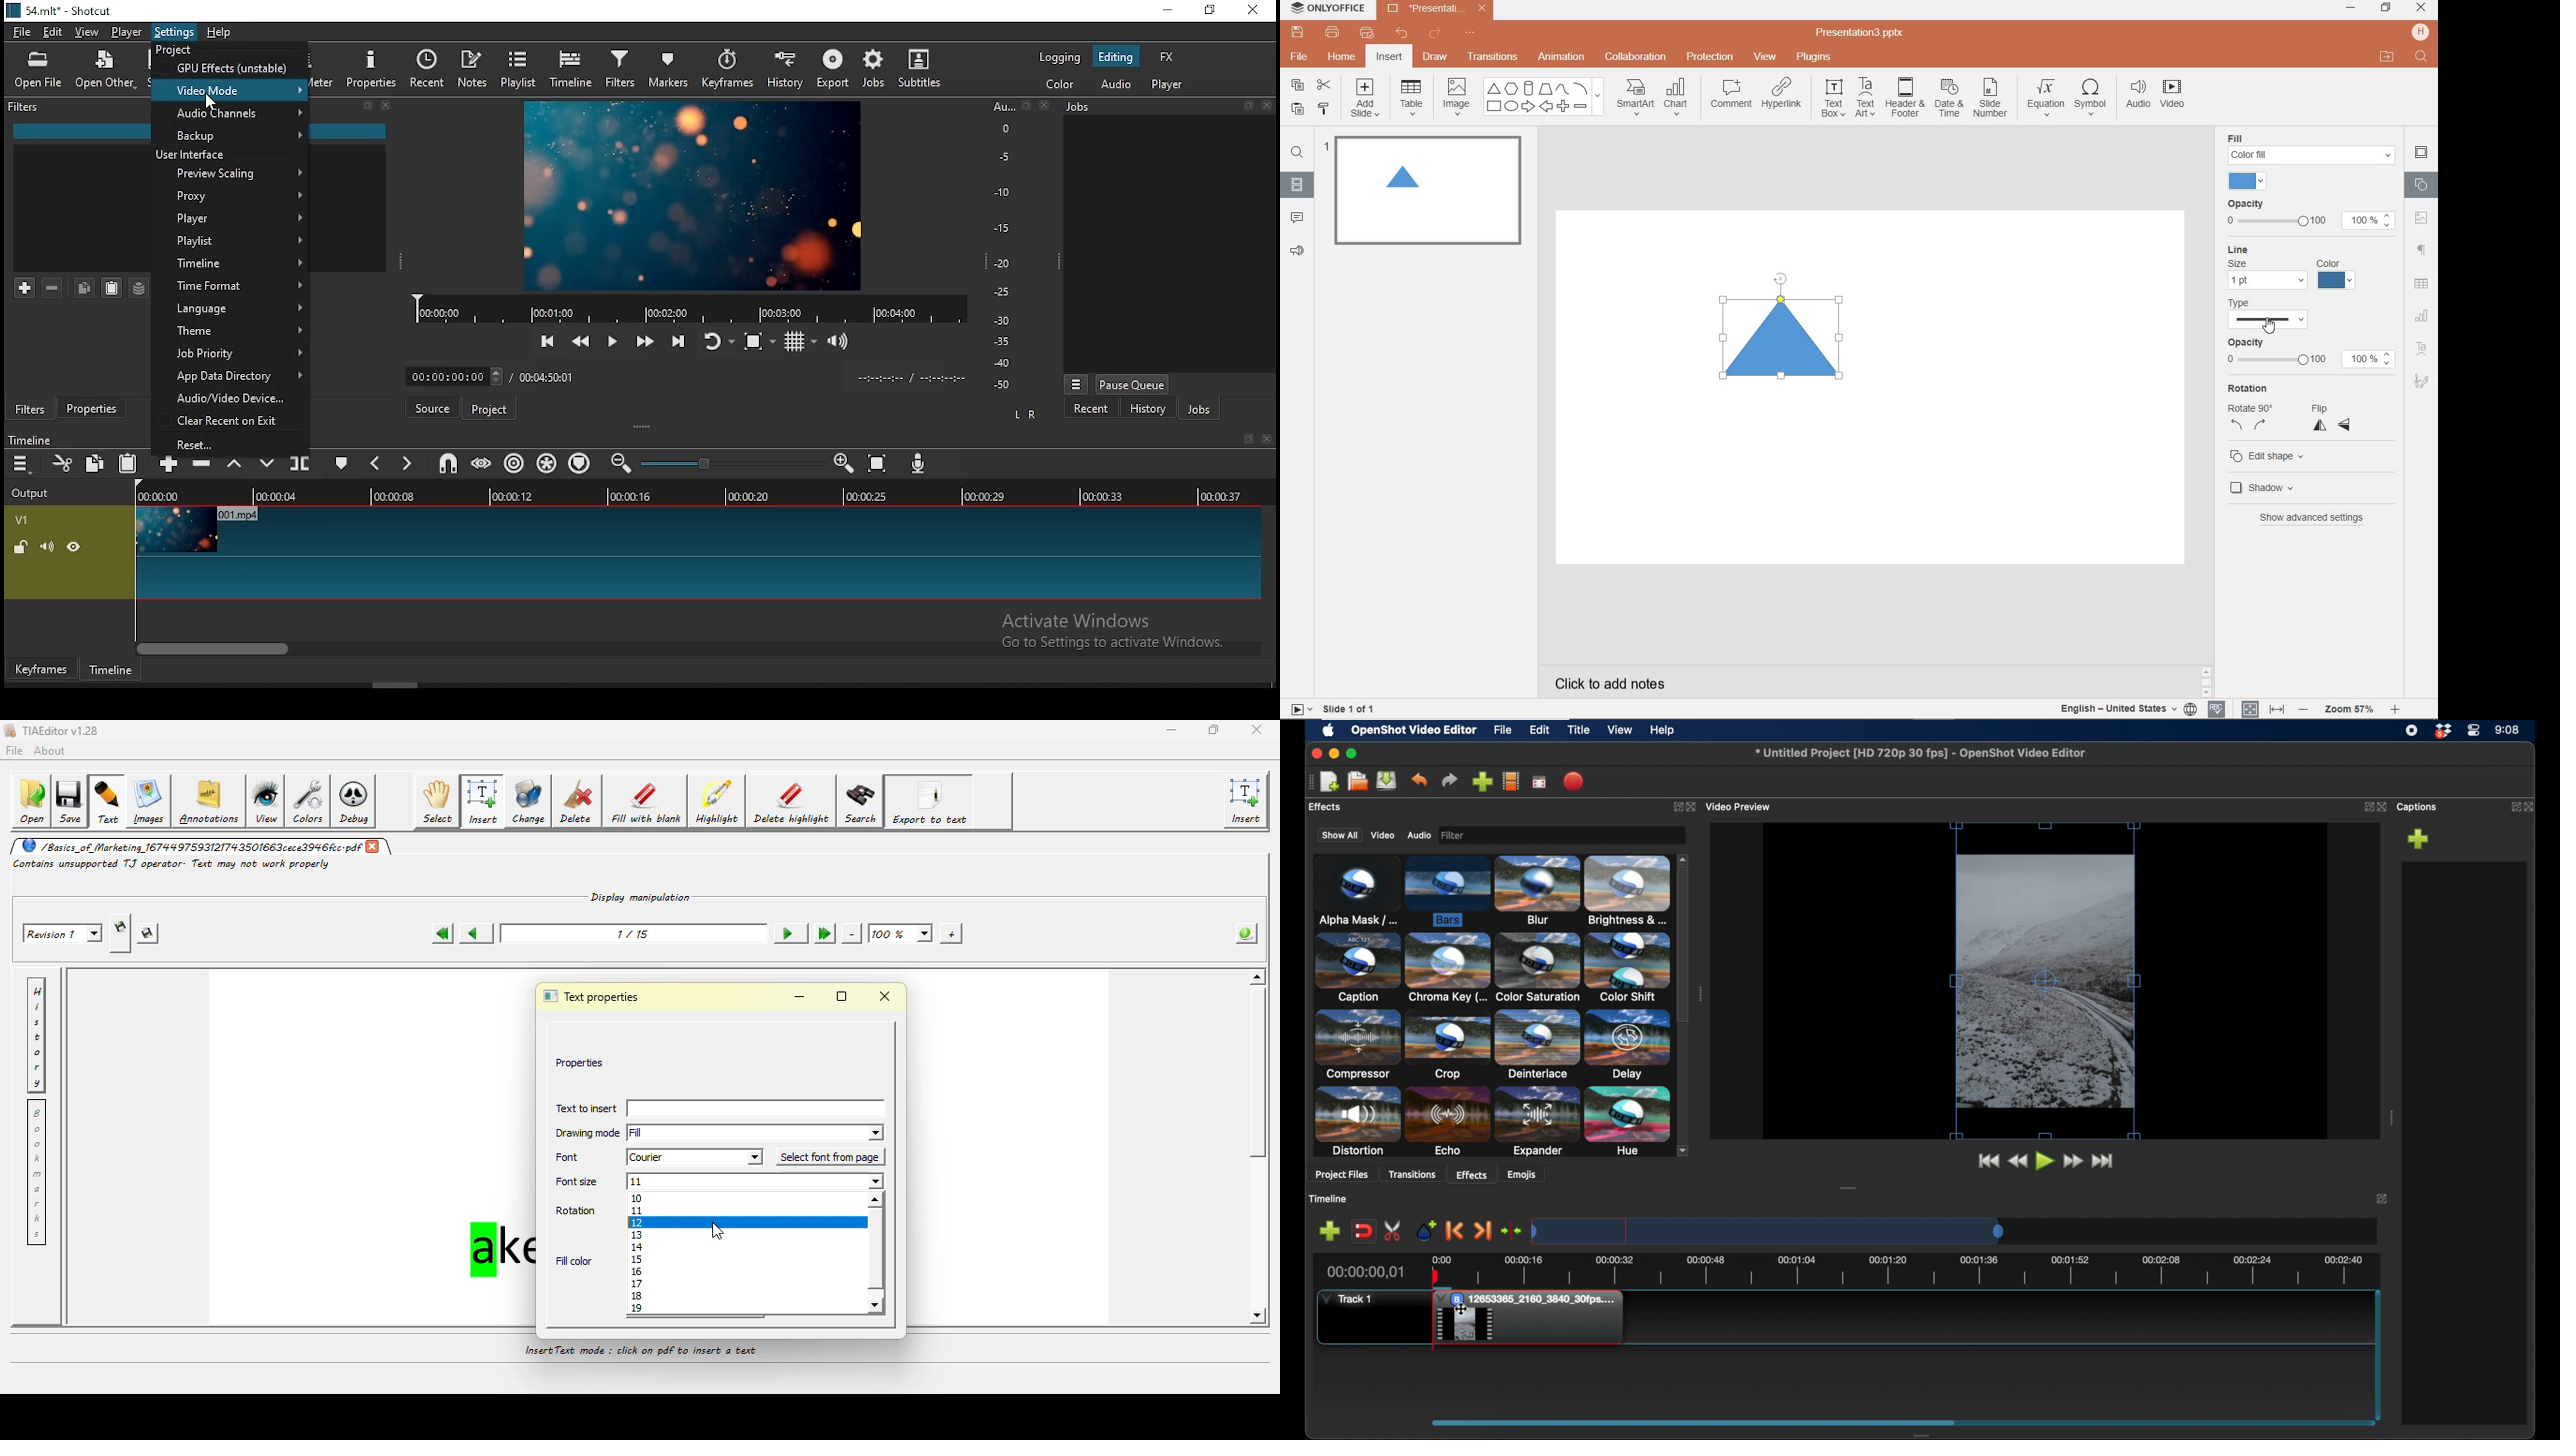 The width and height of the screenshot is (2576, 1456). I want to click on create/edit marker, so click(341, 466).